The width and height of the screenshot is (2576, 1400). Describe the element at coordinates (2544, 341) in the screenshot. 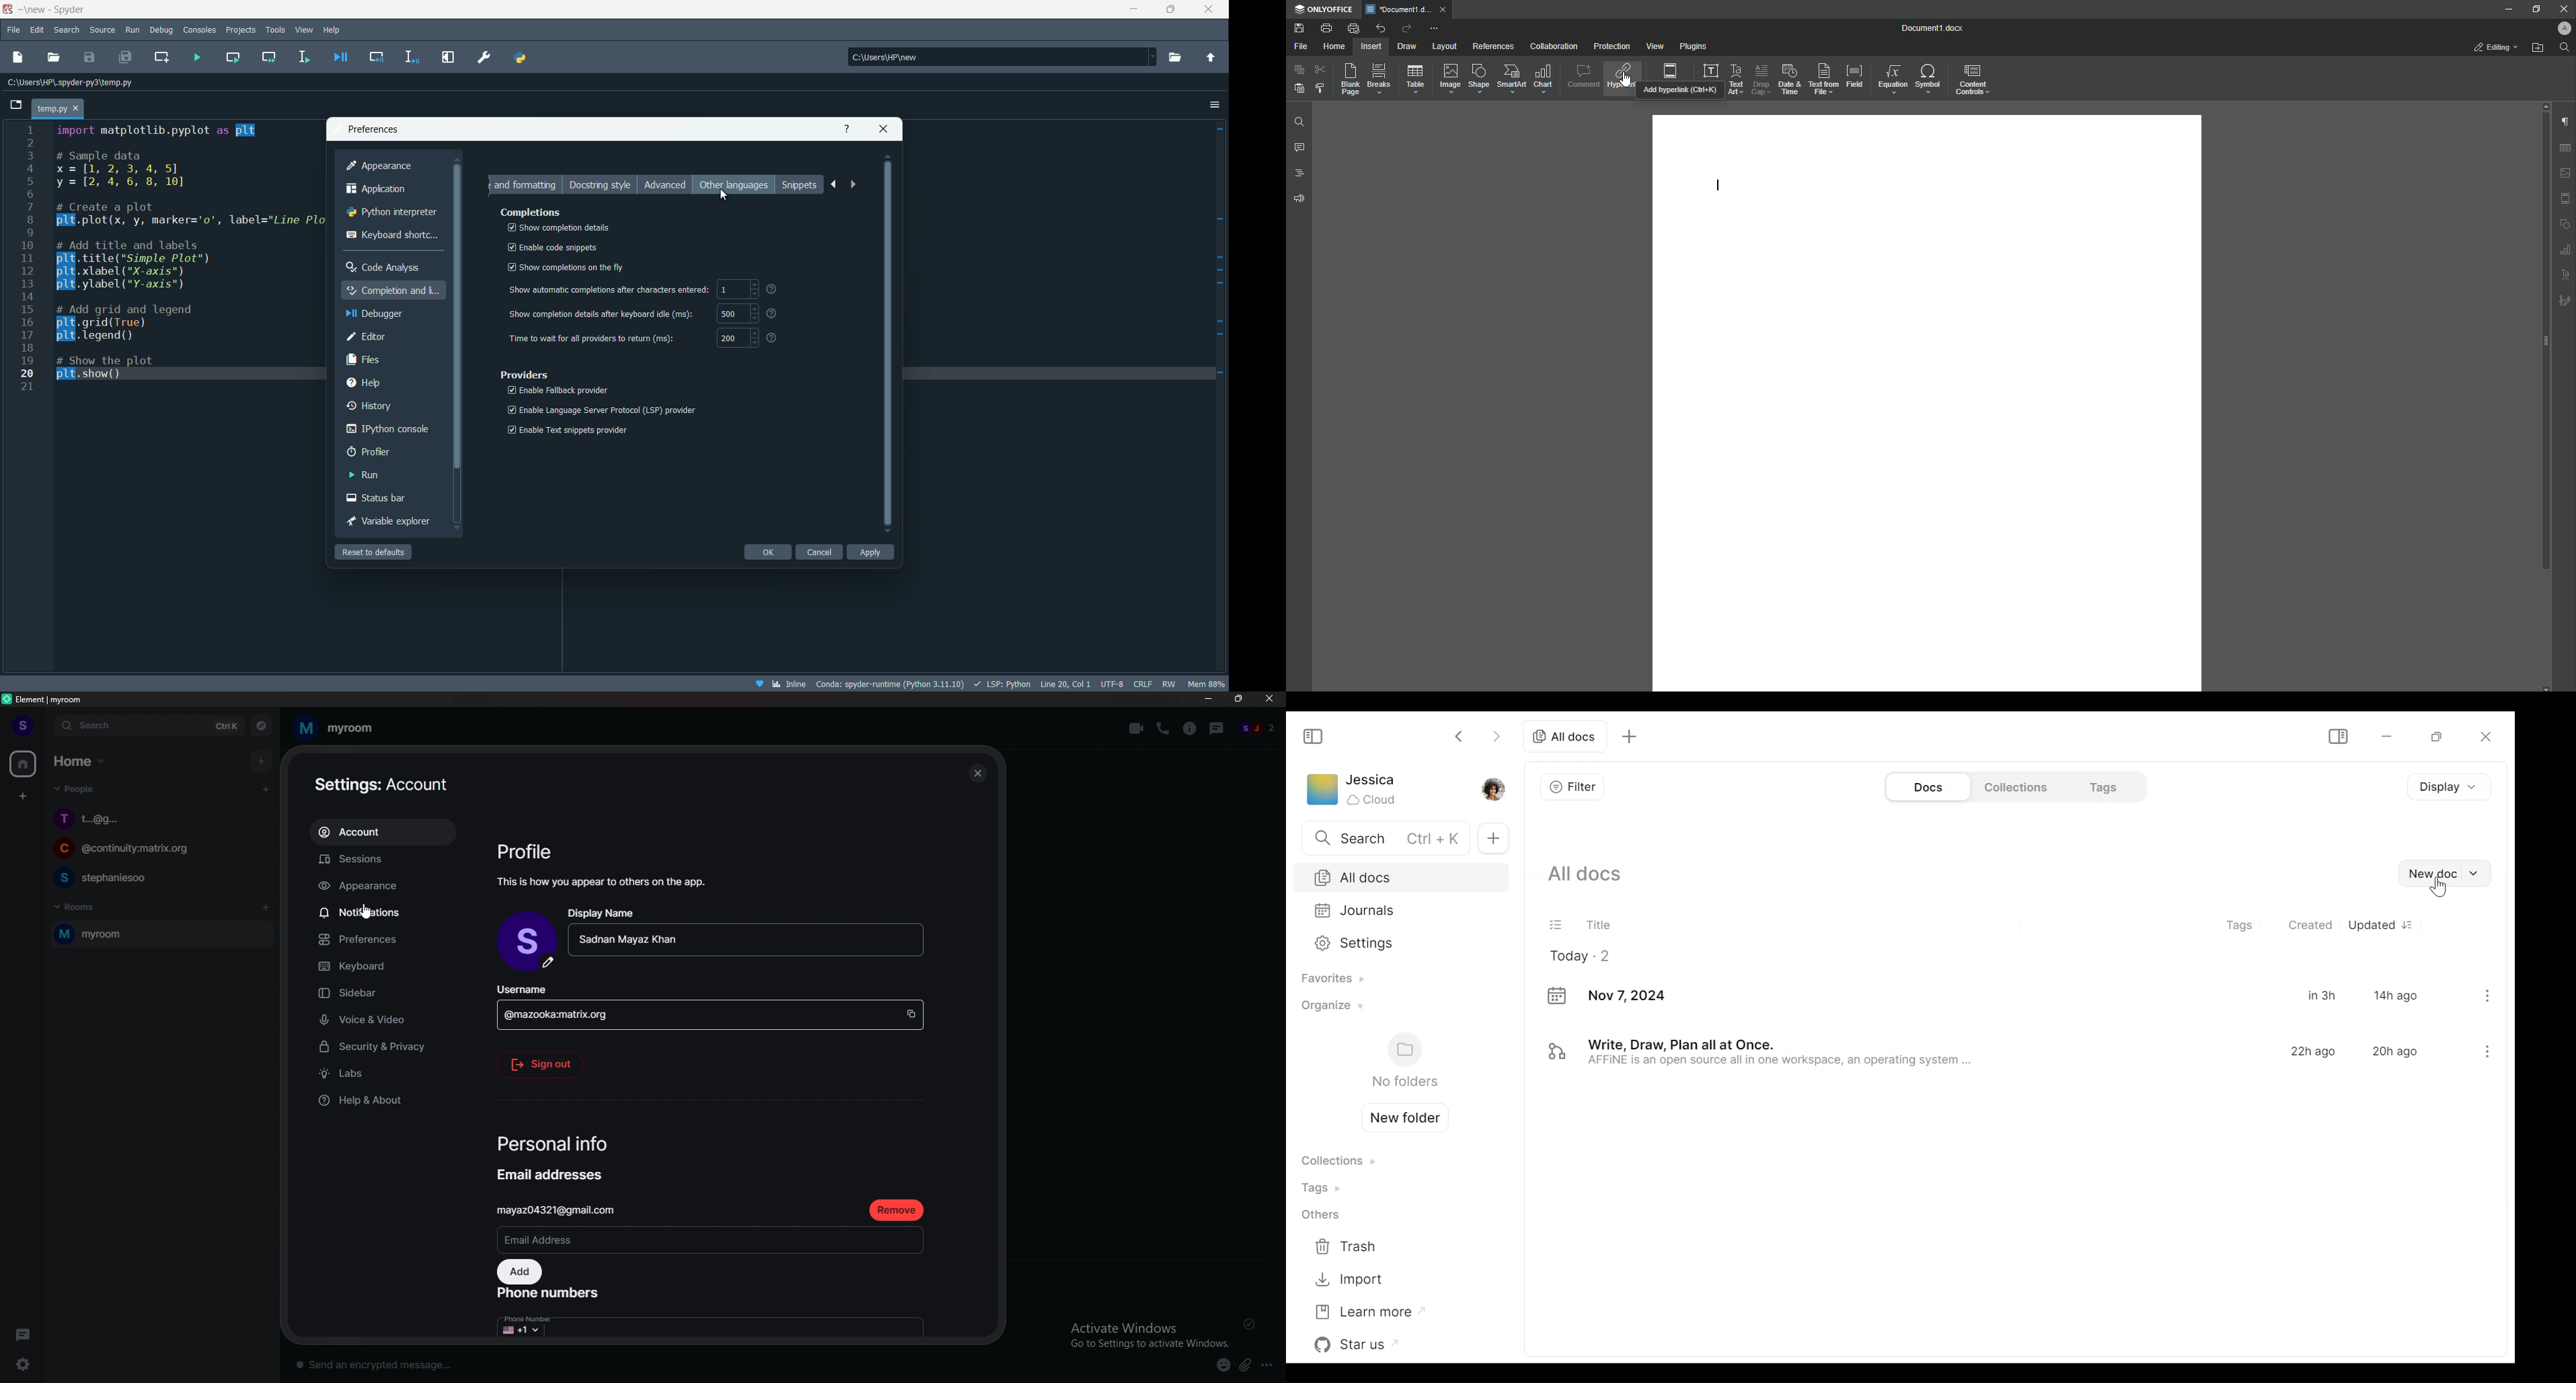

I see `scroll bar` at that location.